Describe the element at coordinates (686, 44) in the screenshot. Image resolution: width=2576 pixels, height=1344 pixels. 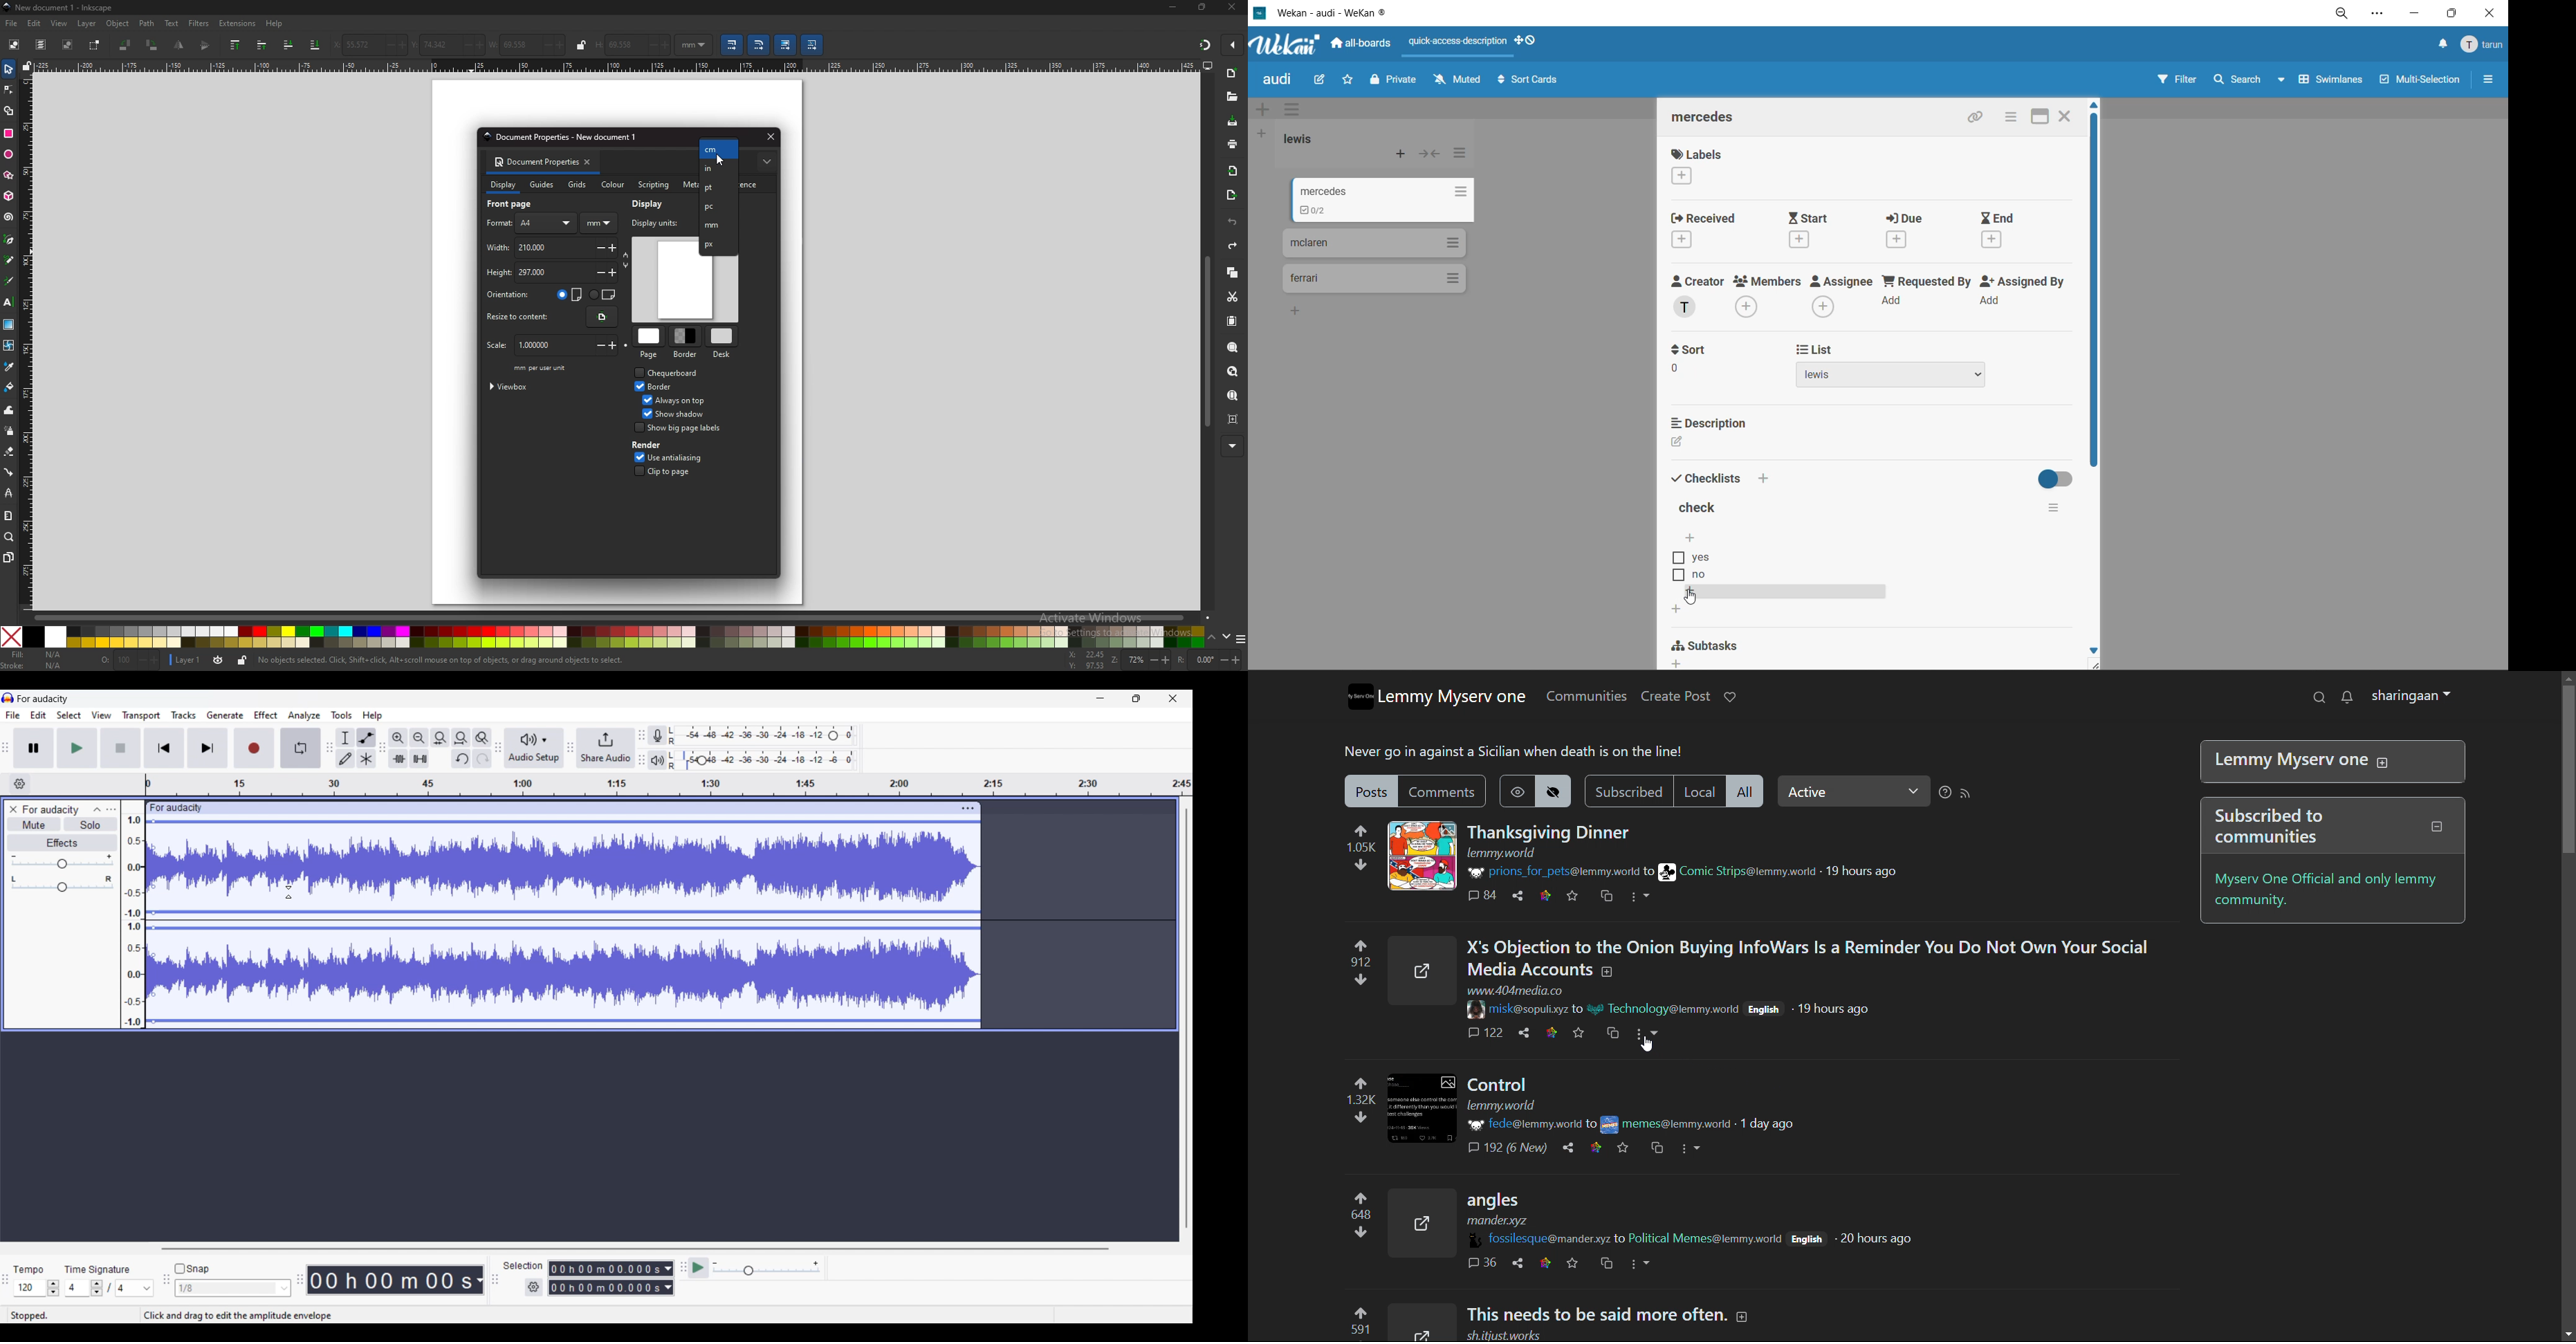
I see `mm` at that location.